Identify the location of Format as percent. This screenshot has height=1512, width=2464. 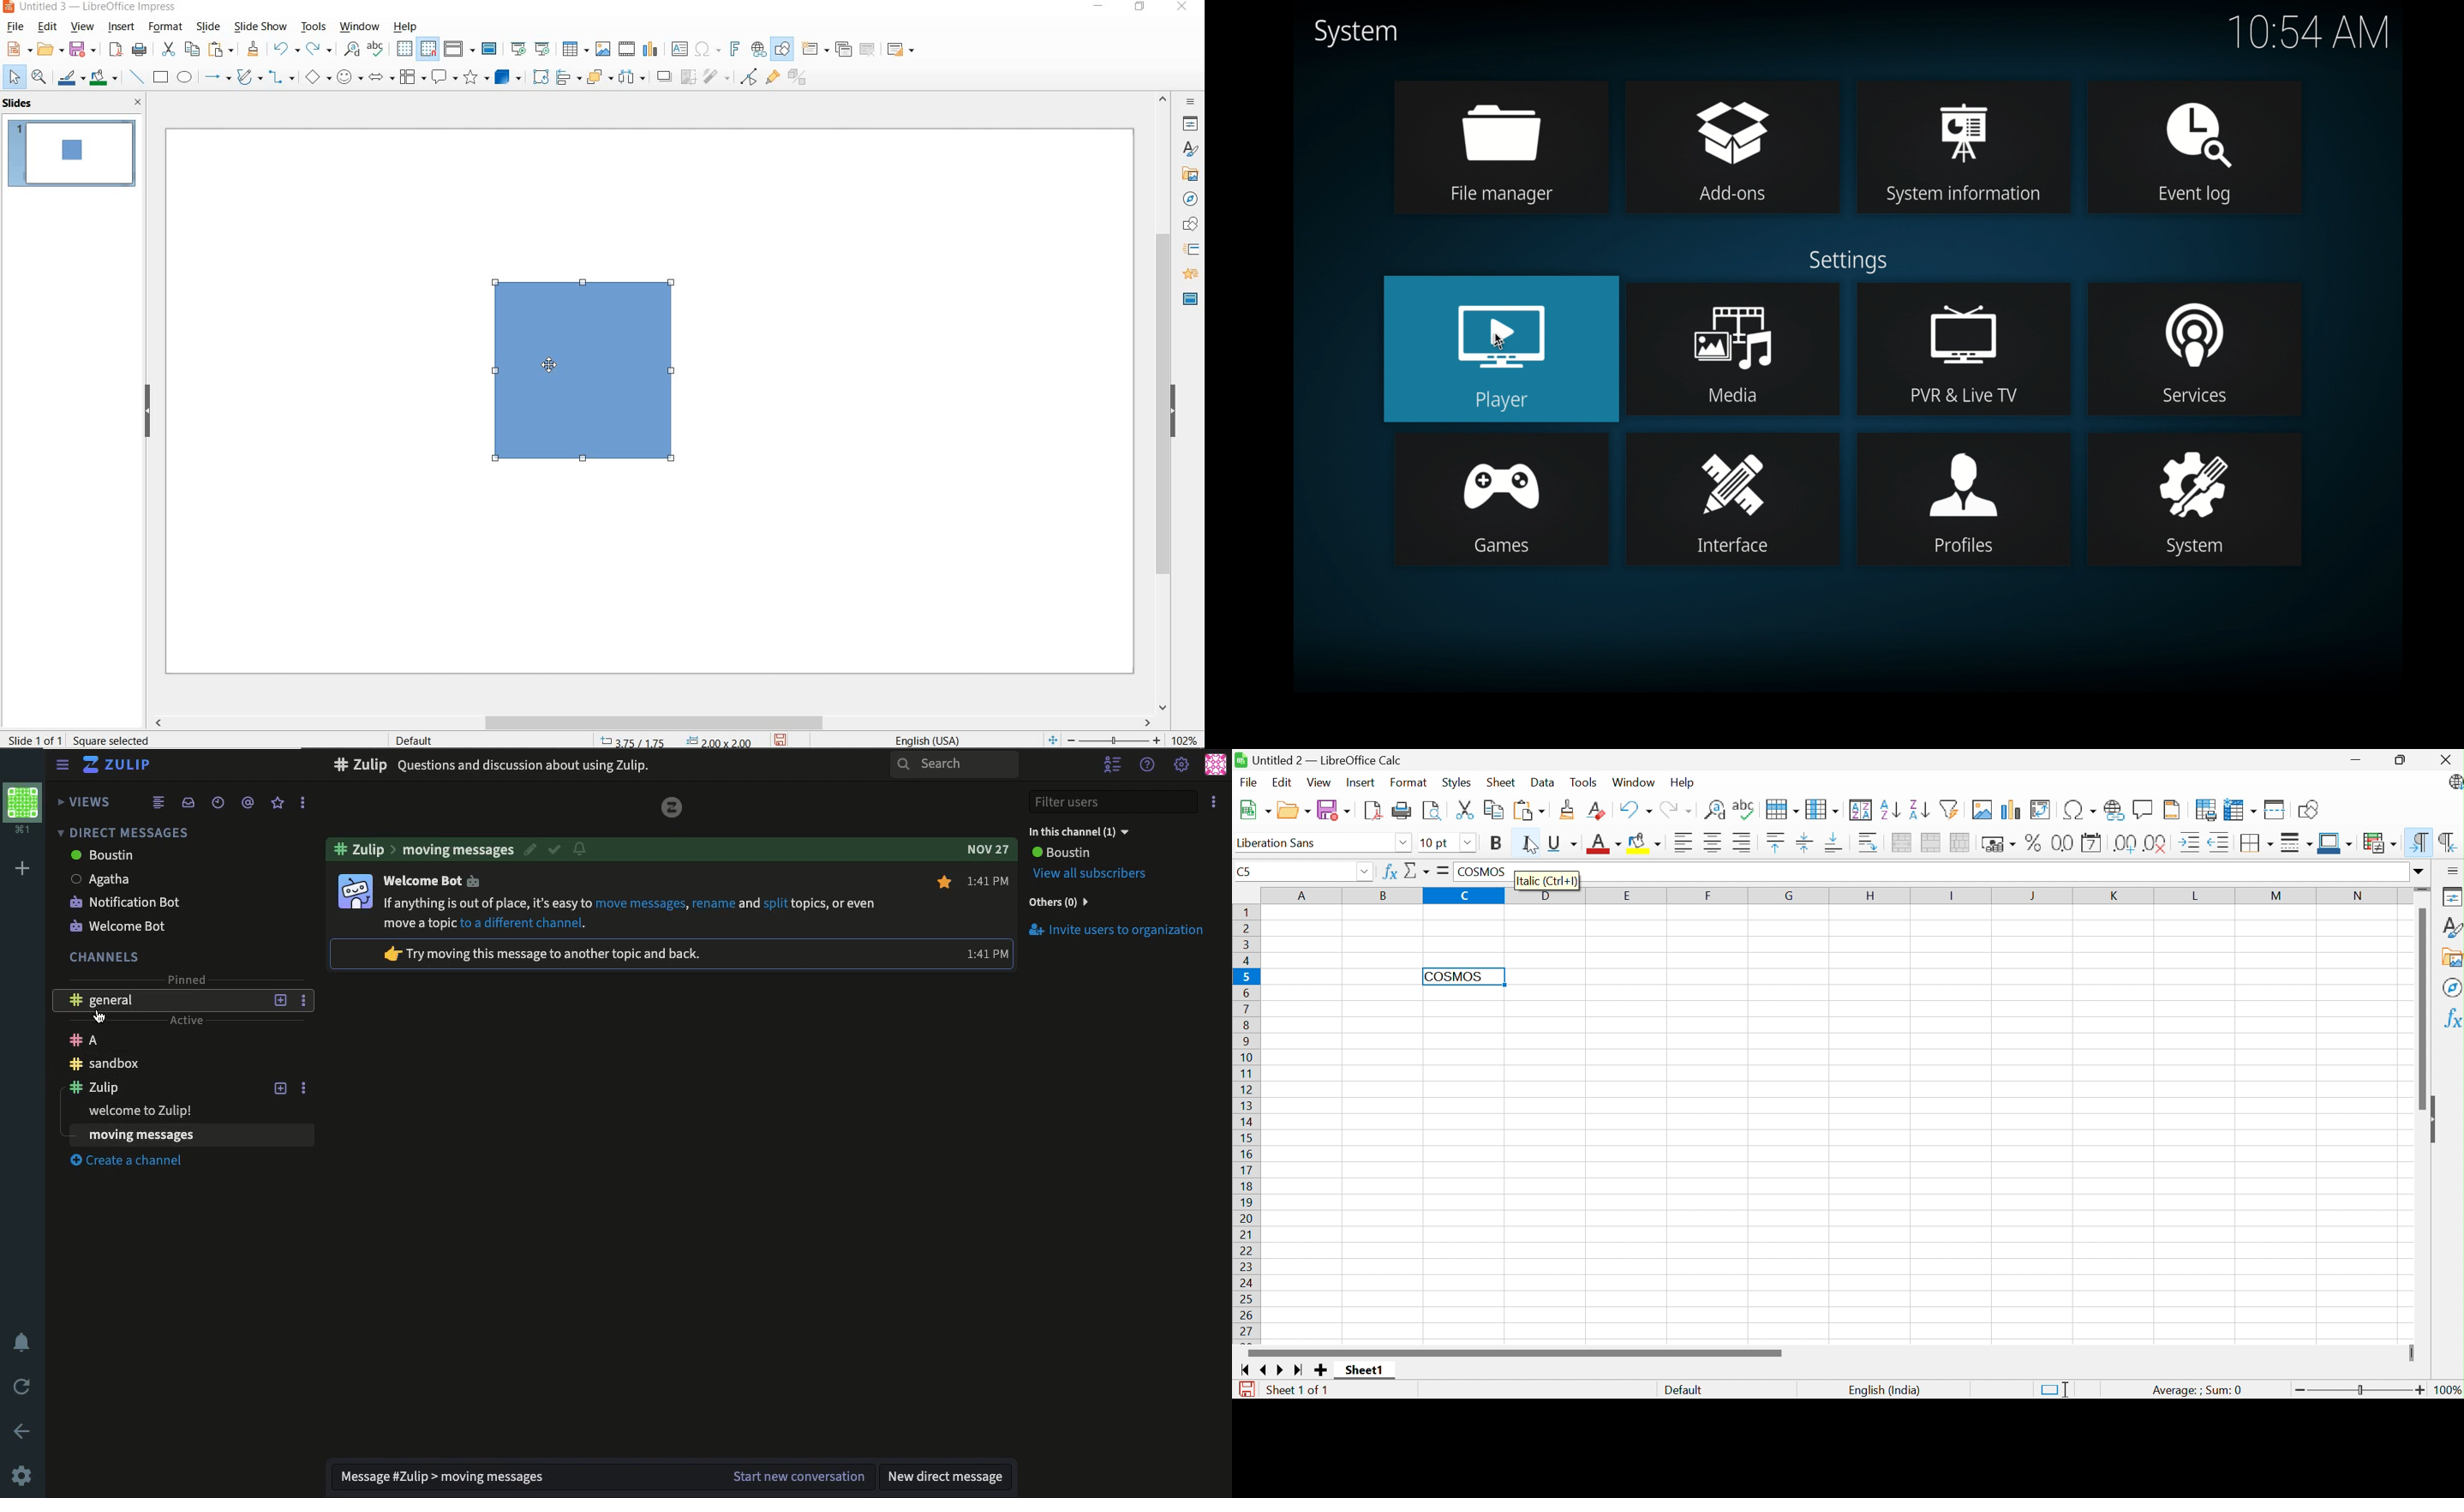
(2036, 842).